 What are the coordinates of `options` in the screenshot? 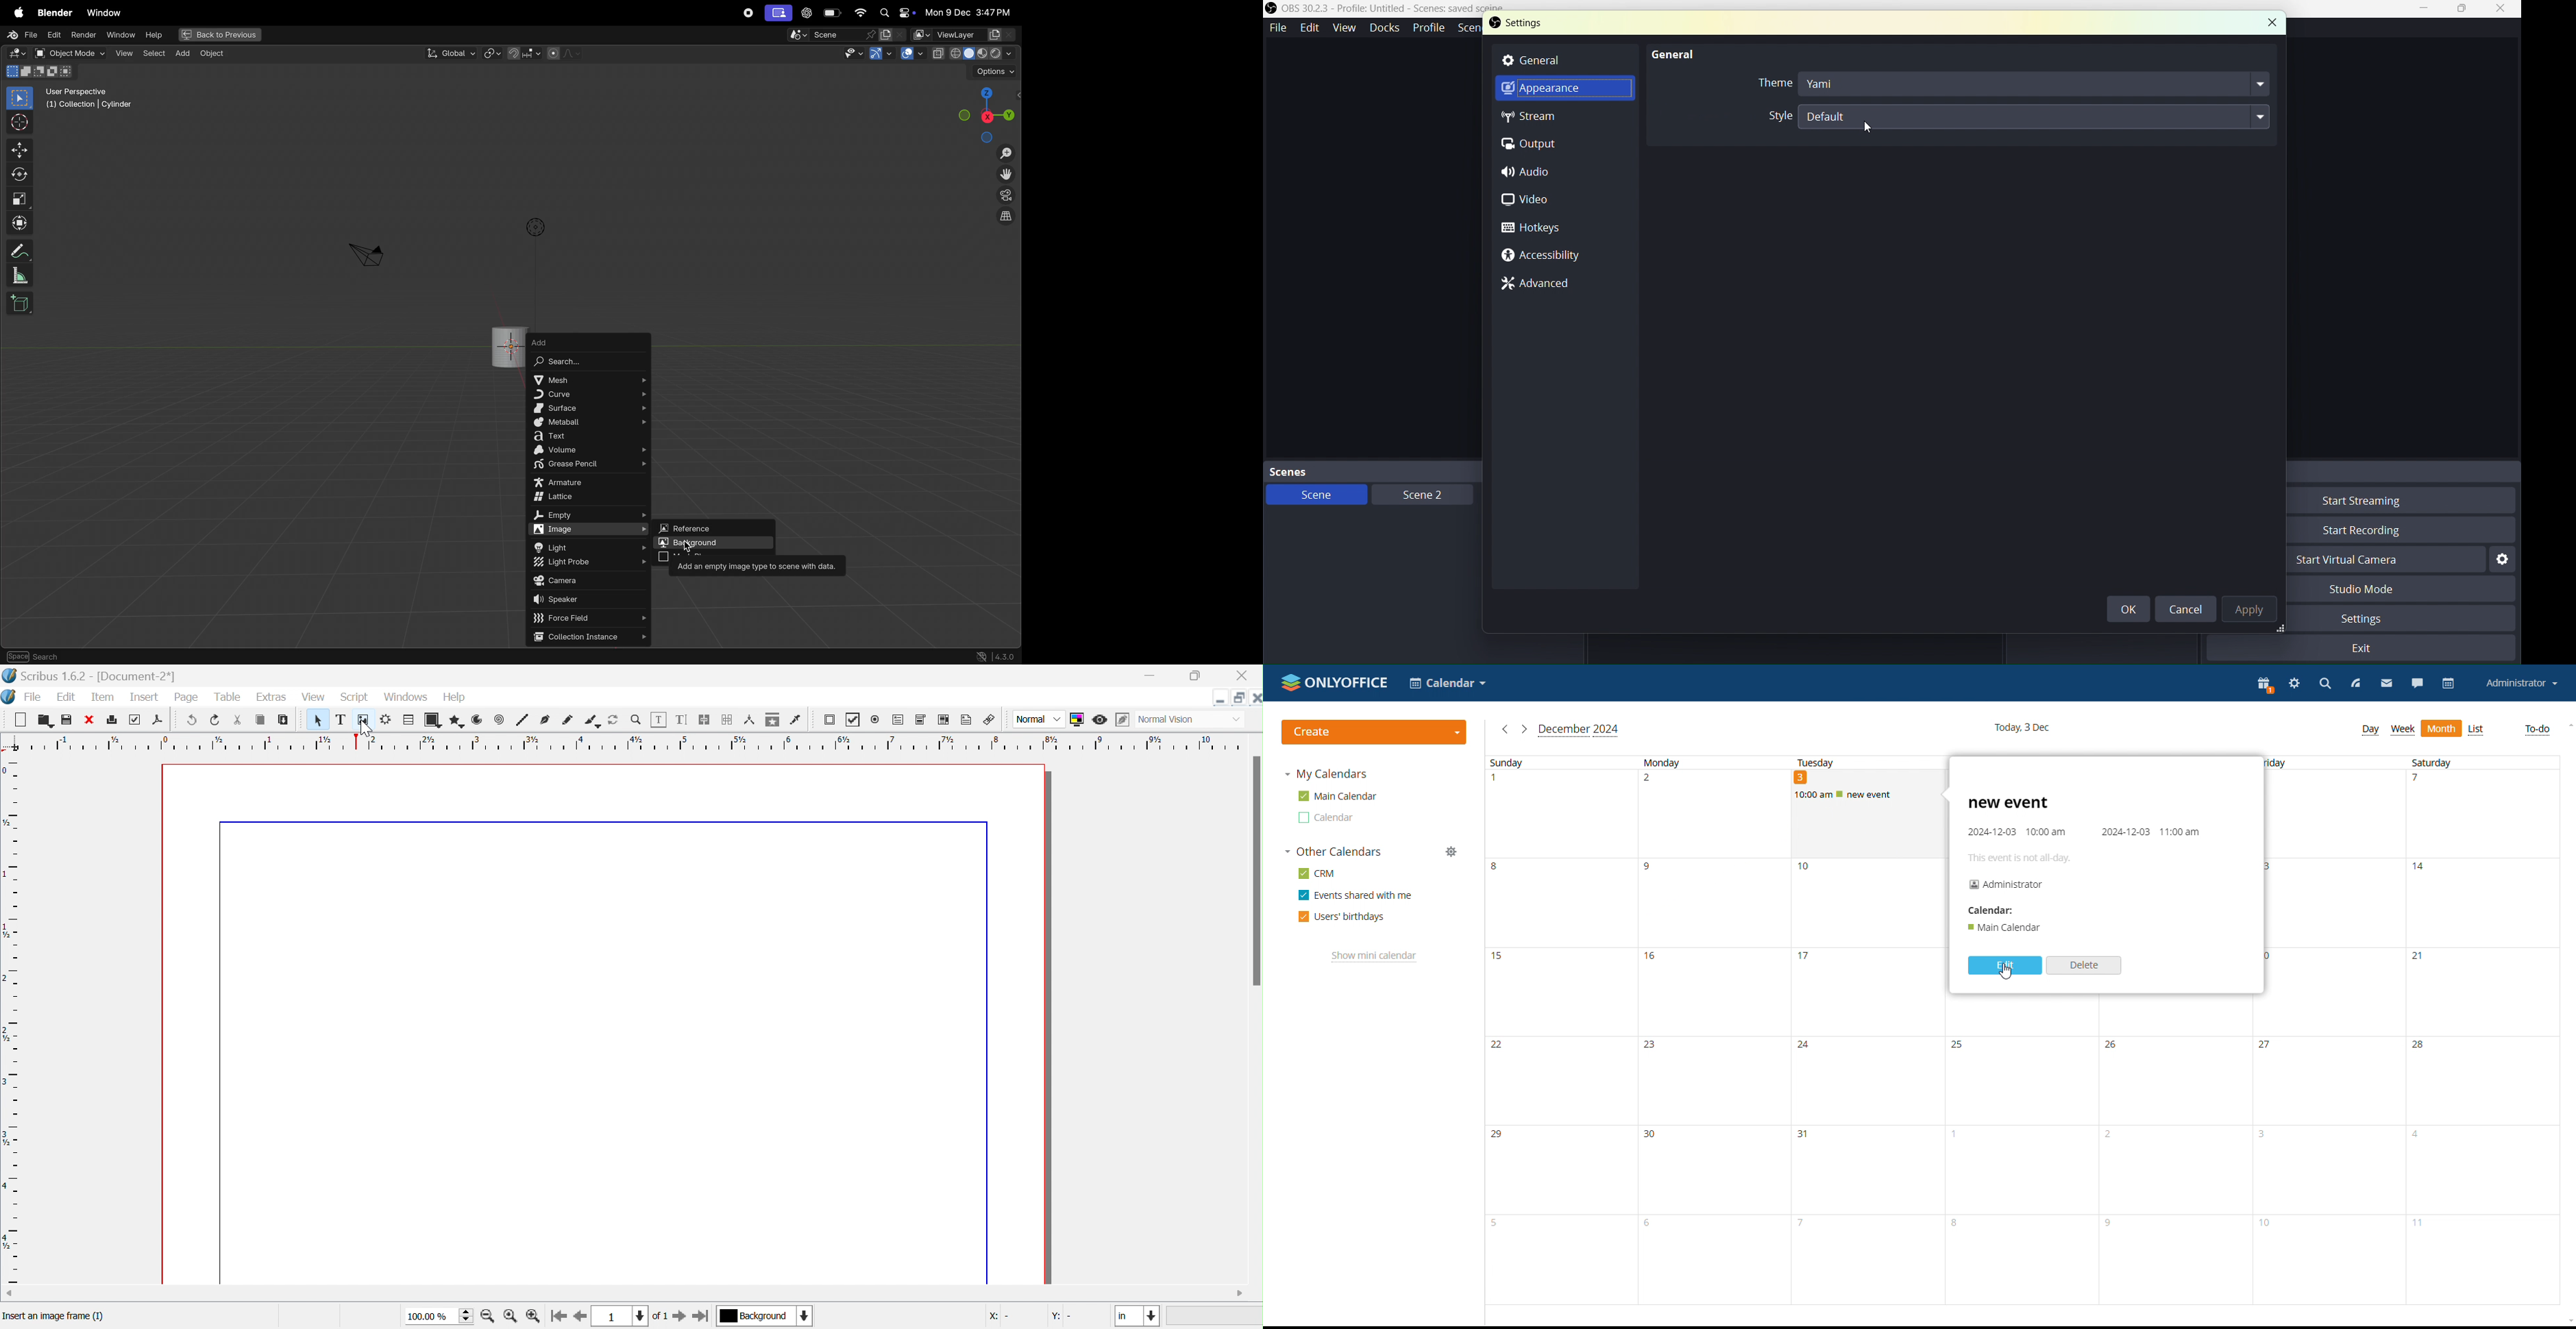 It's located at (534, 227).